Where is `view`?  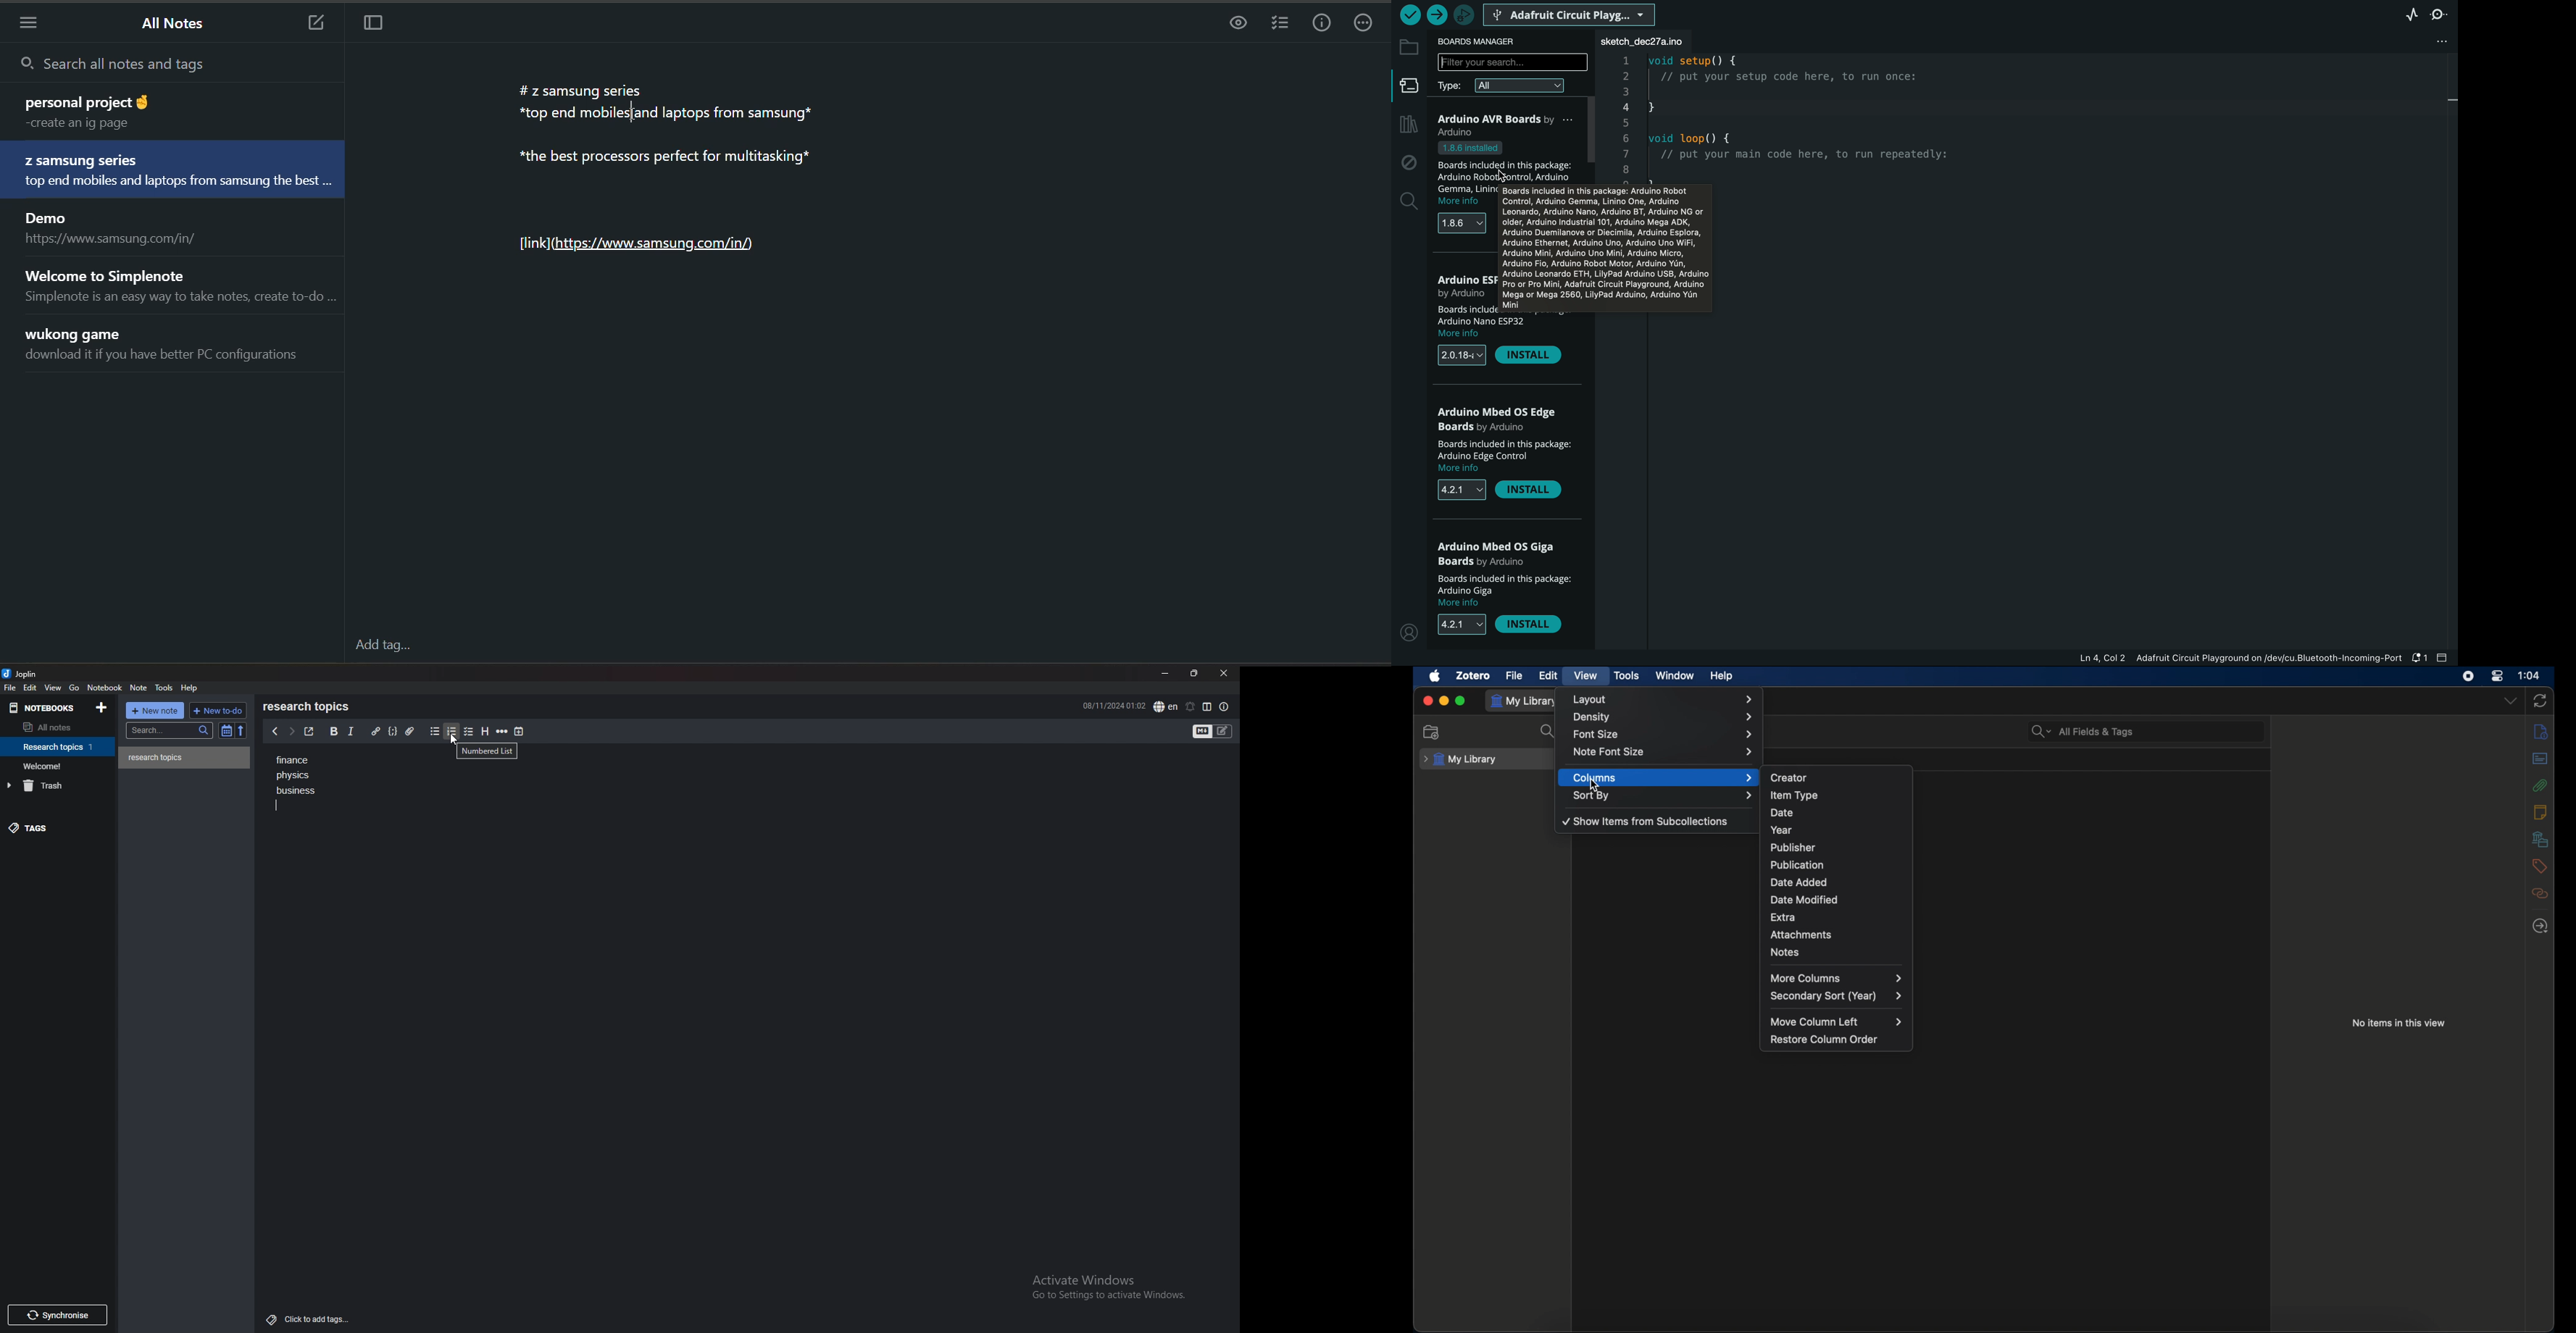
view is located at coordinates (54, 688).